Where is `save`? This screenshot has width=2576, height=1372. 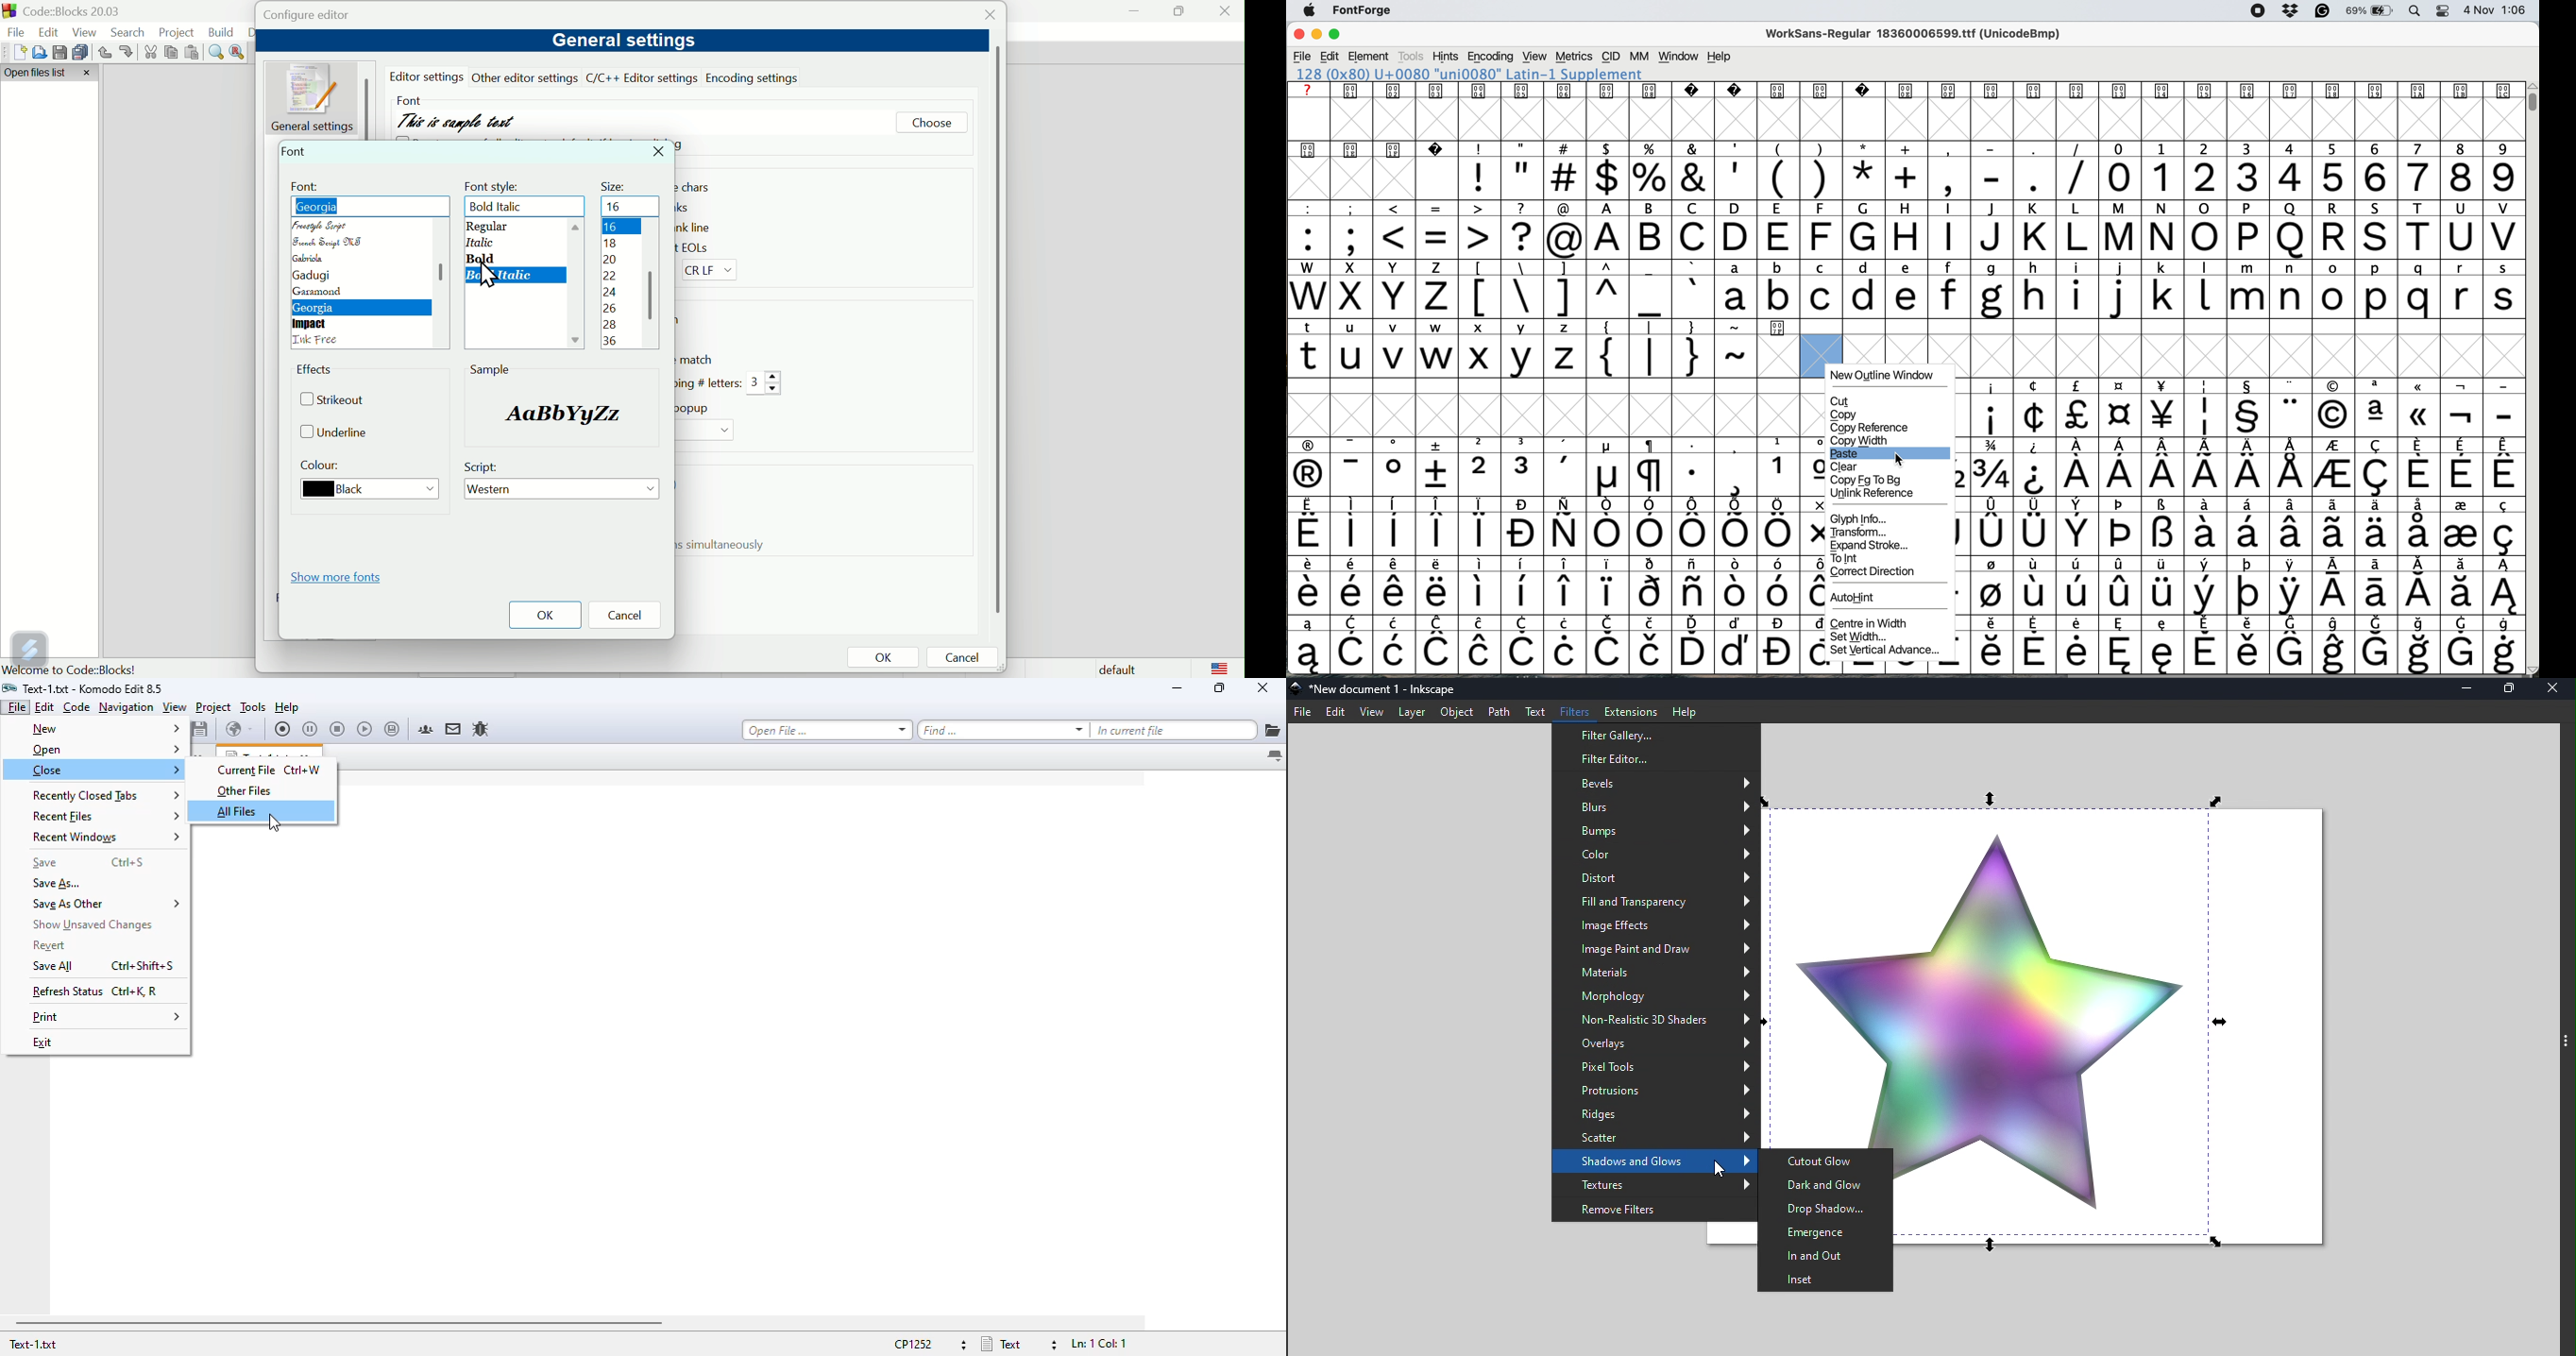 save is located at coordinates (44, 862).